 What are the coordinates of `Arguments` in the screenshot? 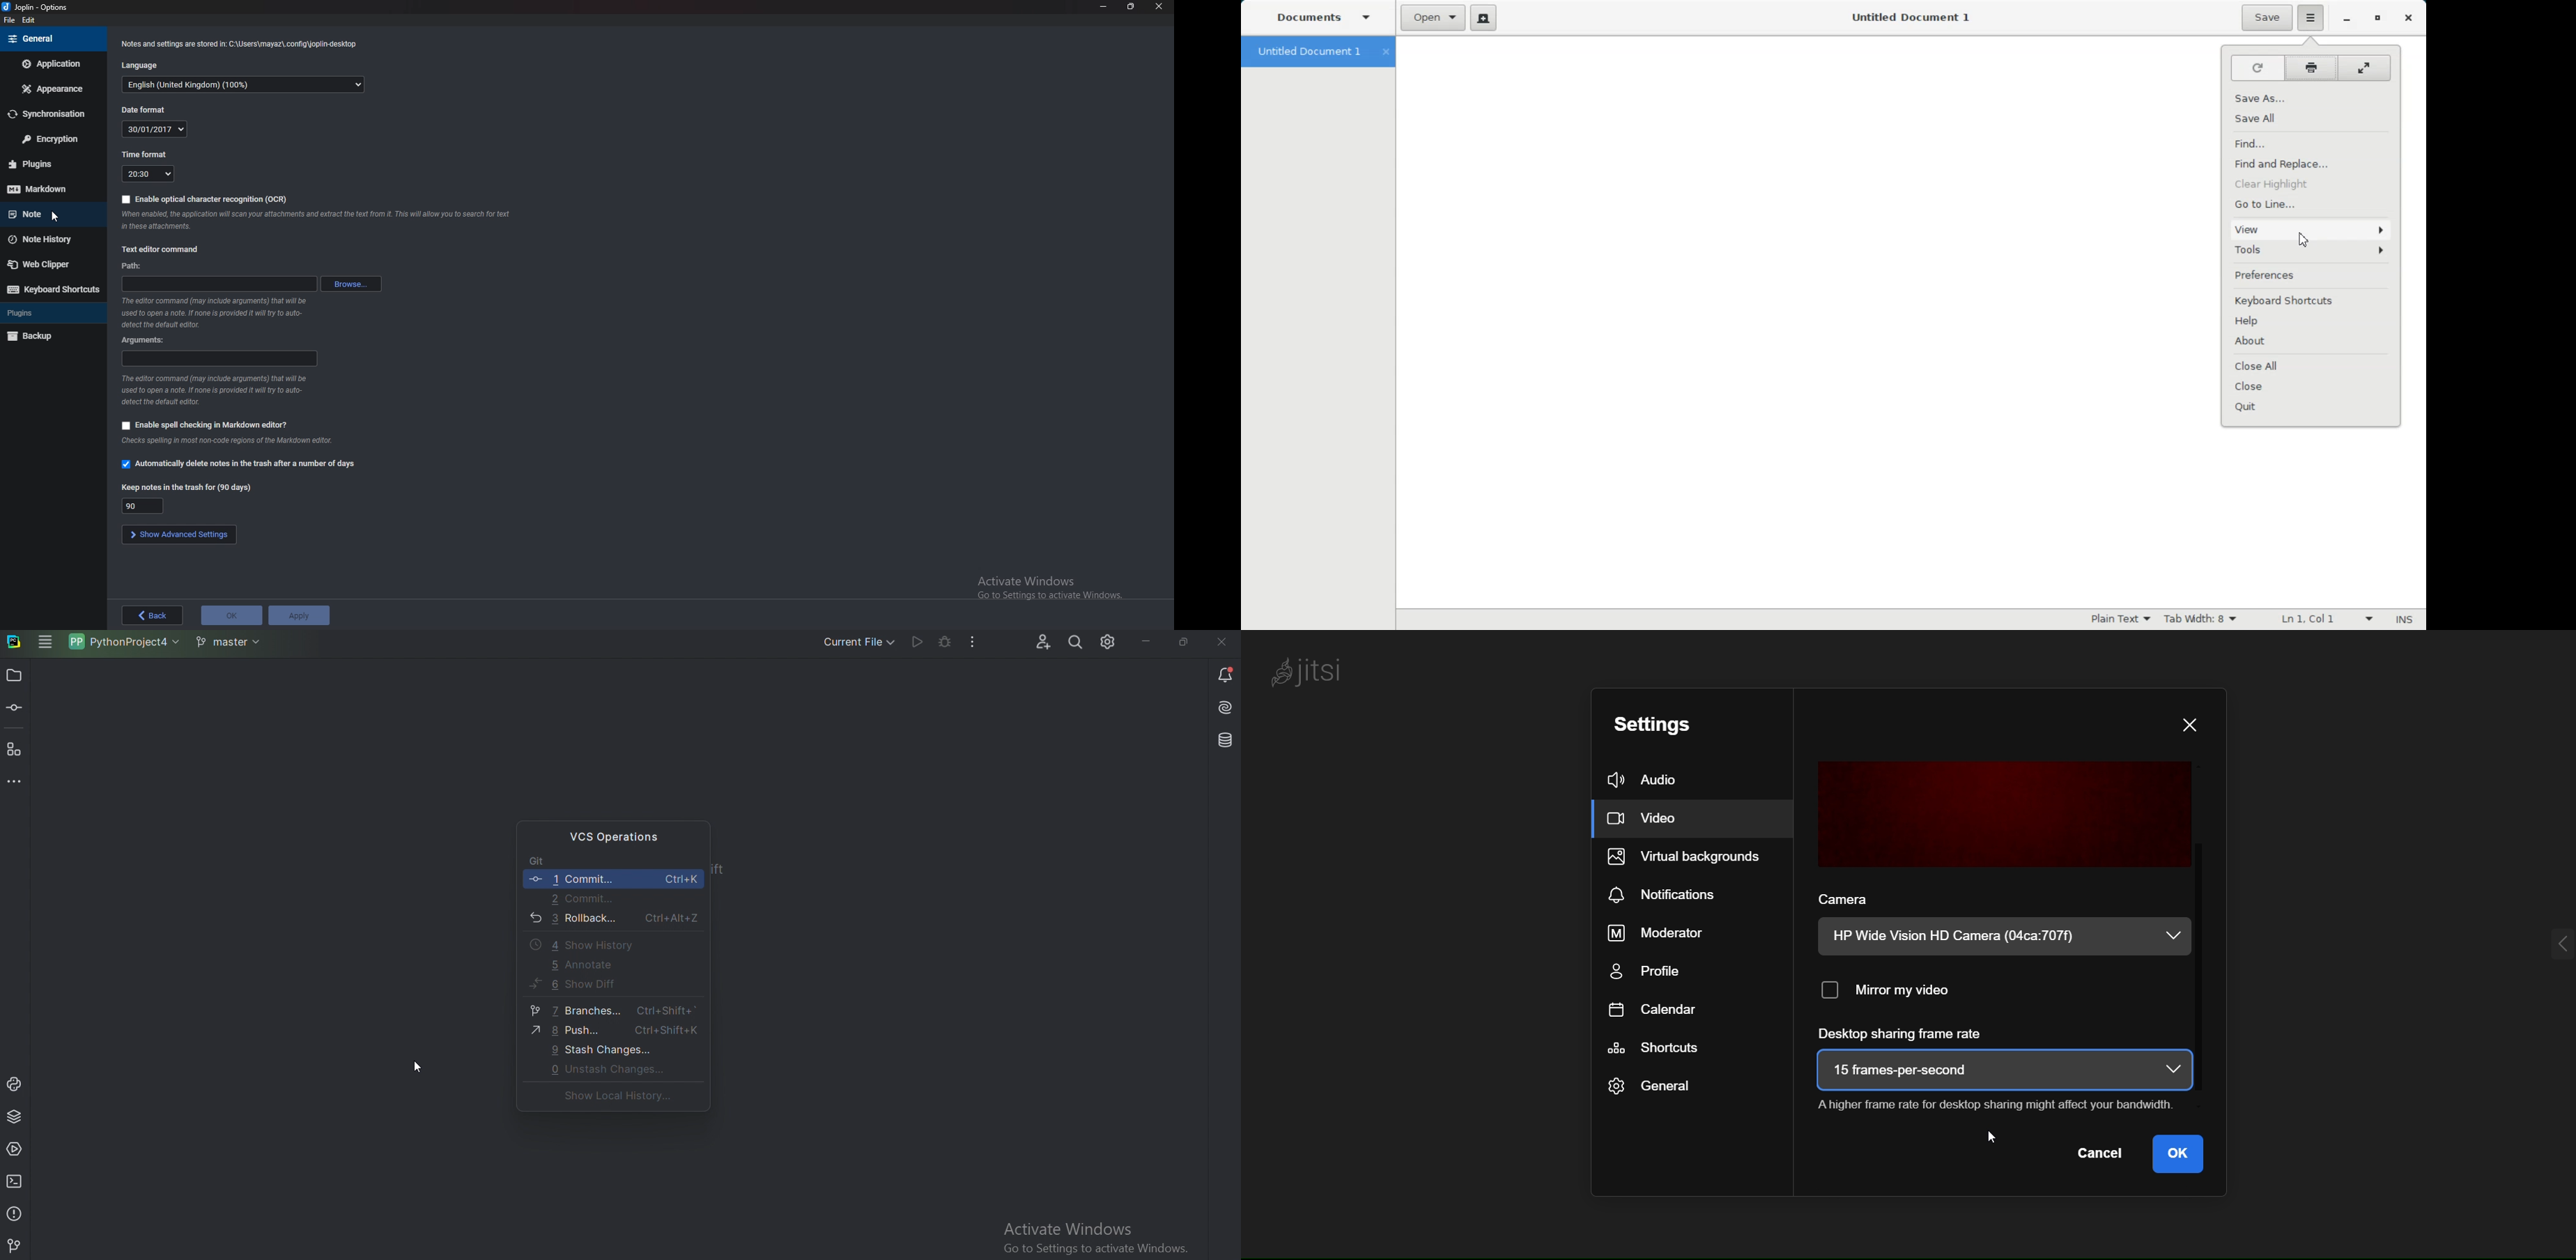 It's located at (153, 341).